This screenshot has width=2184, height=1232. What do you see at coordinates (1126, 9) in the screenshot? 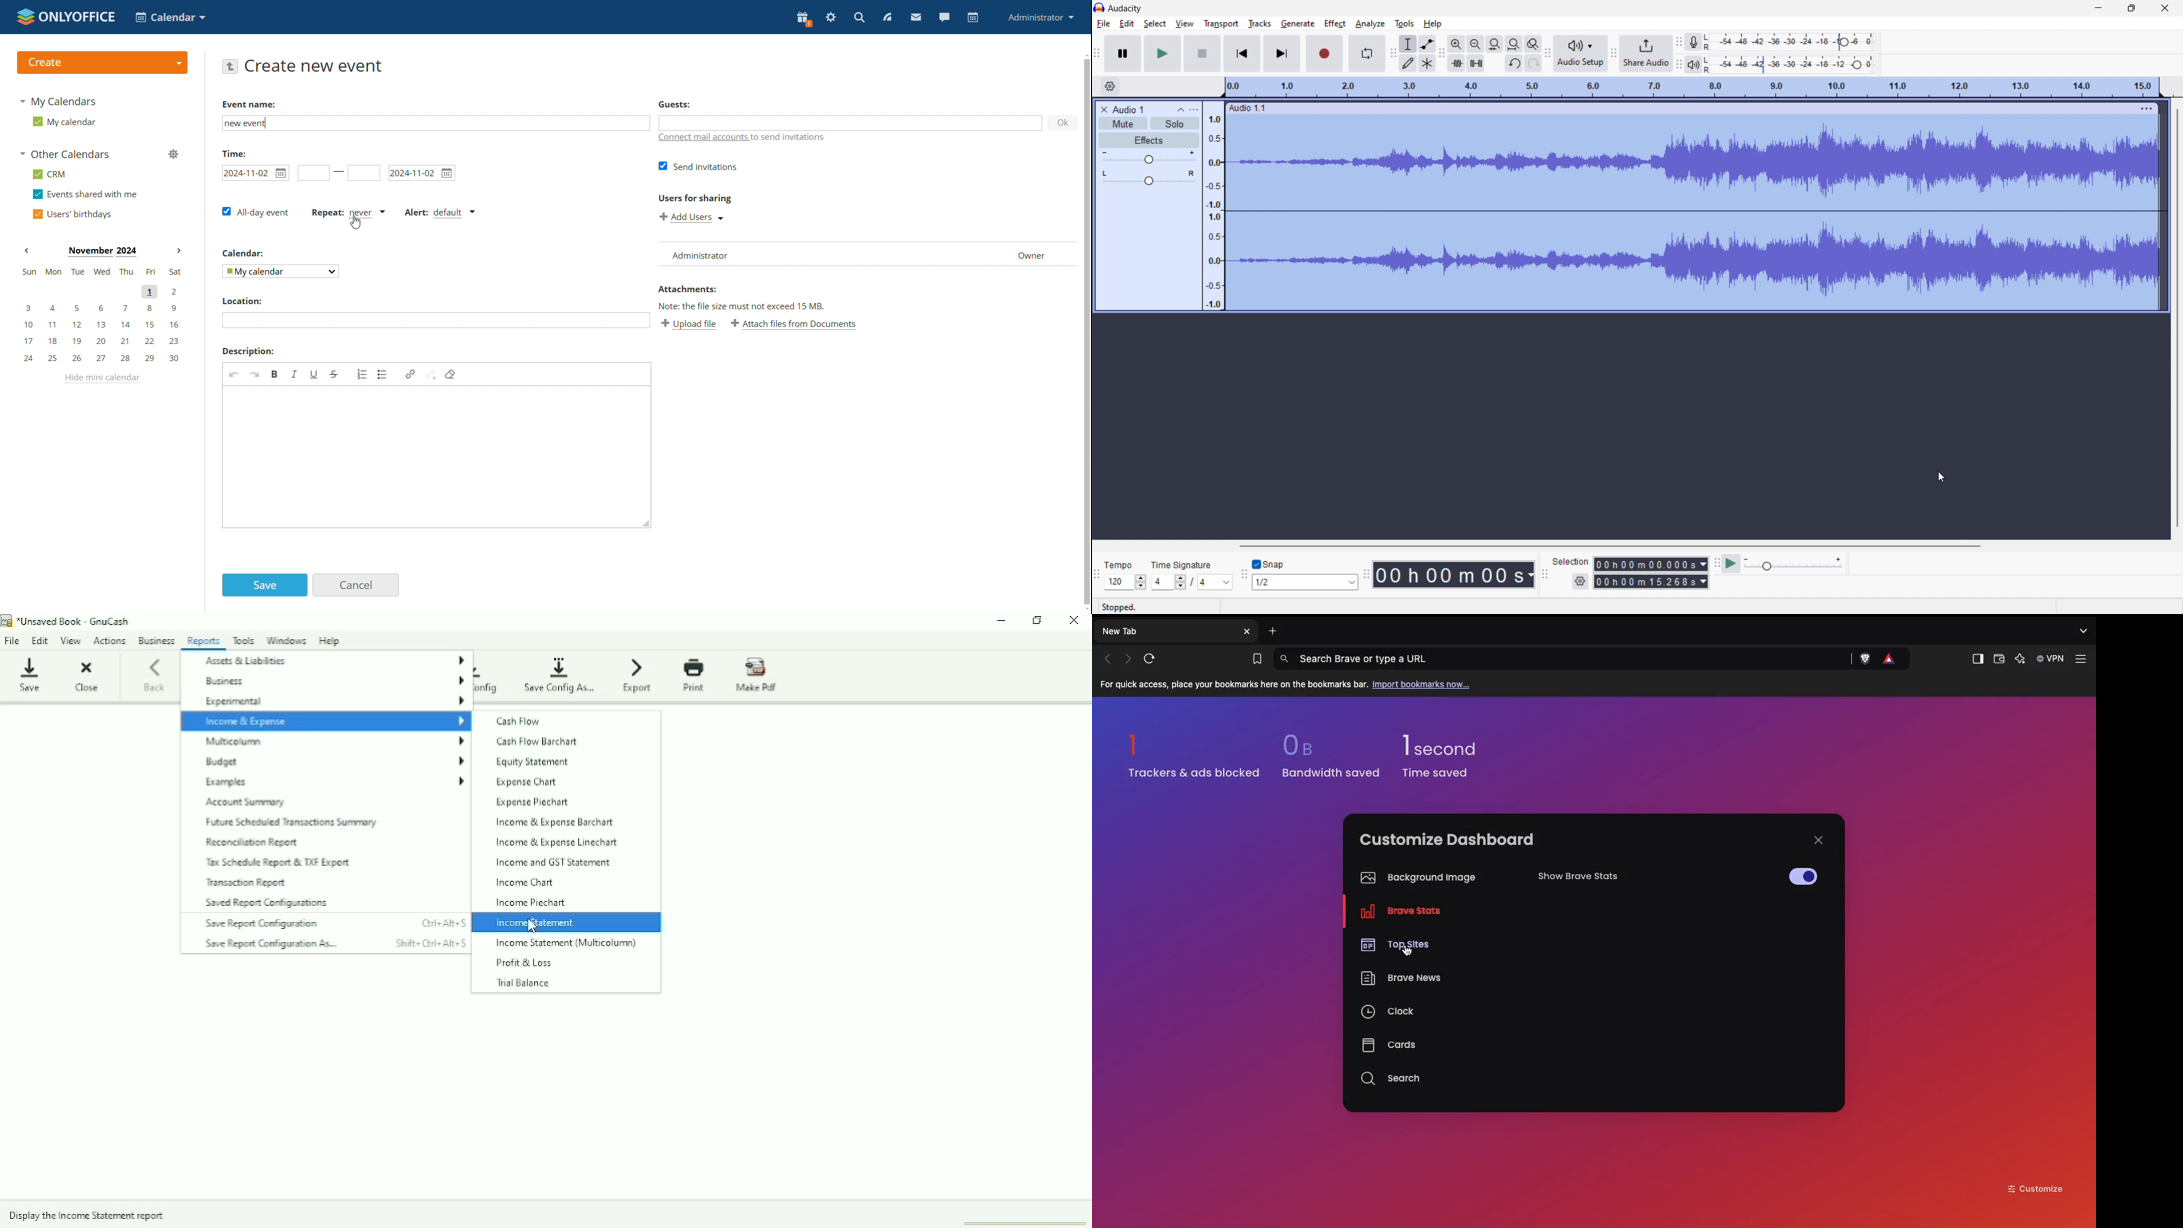
I see `Audacity` at bounding box center [1126, 9].